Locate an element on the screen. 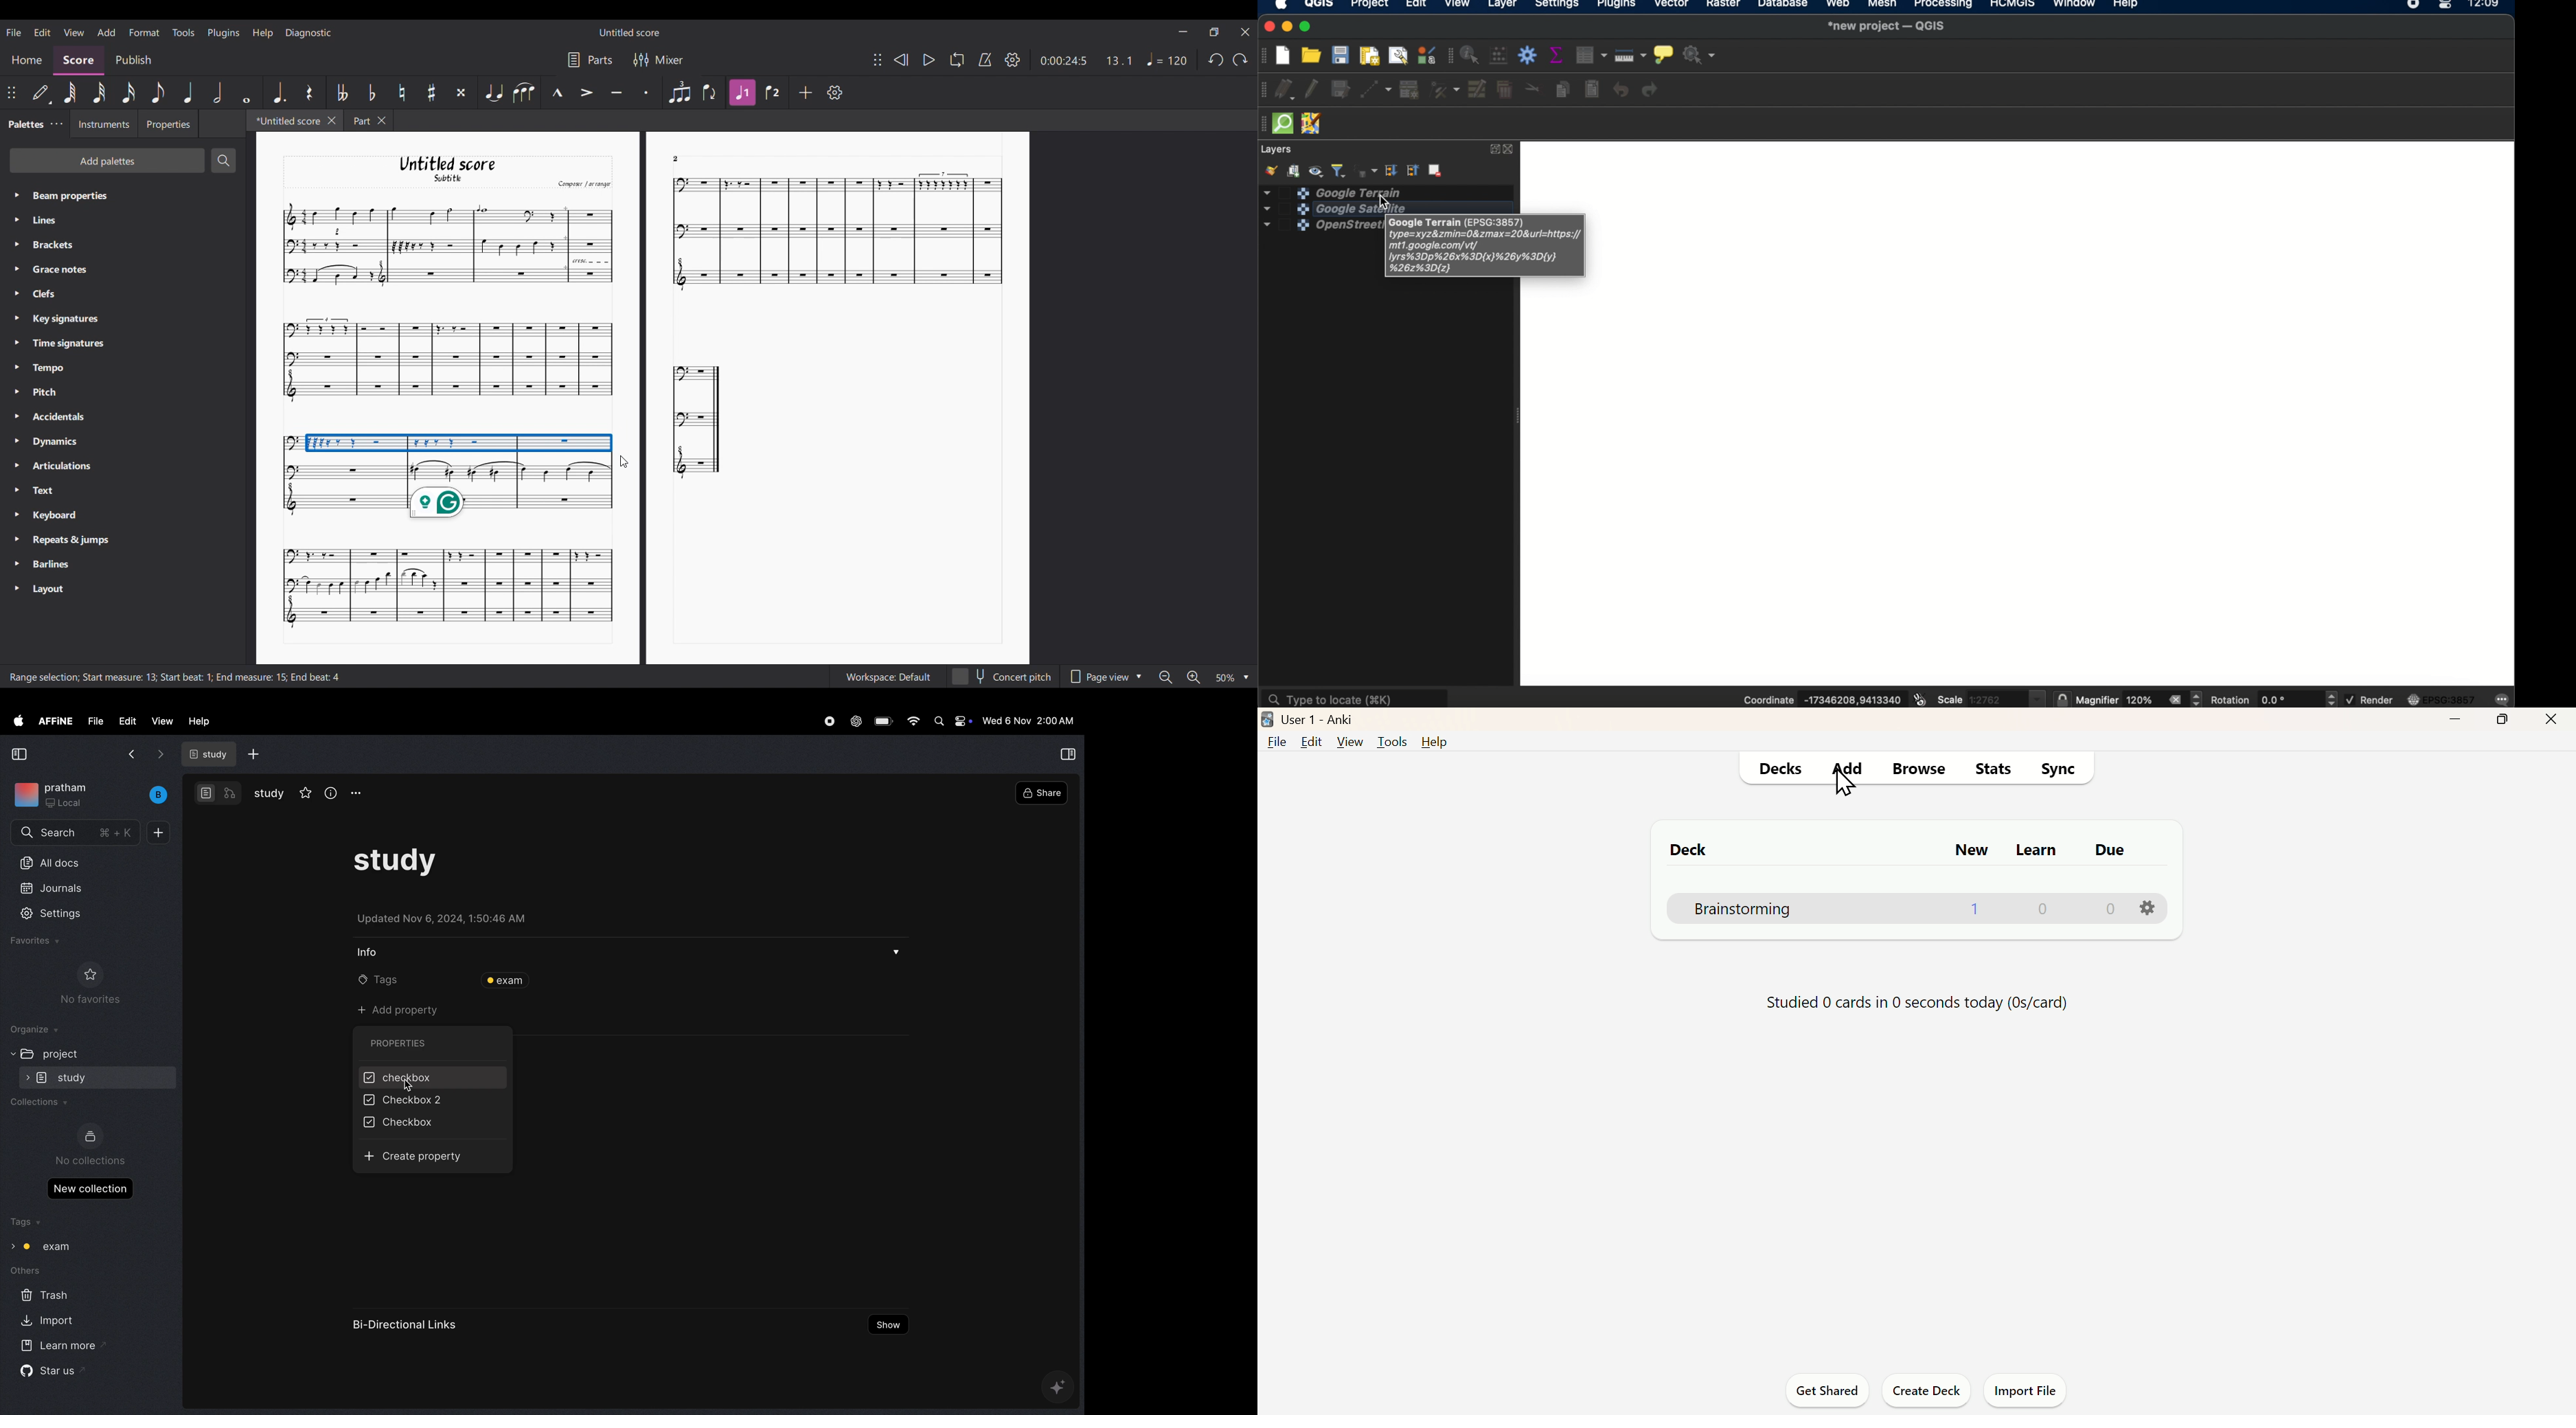 This screenshot has width=2576, height=1428. remove layer group is located at coordinates (1437, 172).